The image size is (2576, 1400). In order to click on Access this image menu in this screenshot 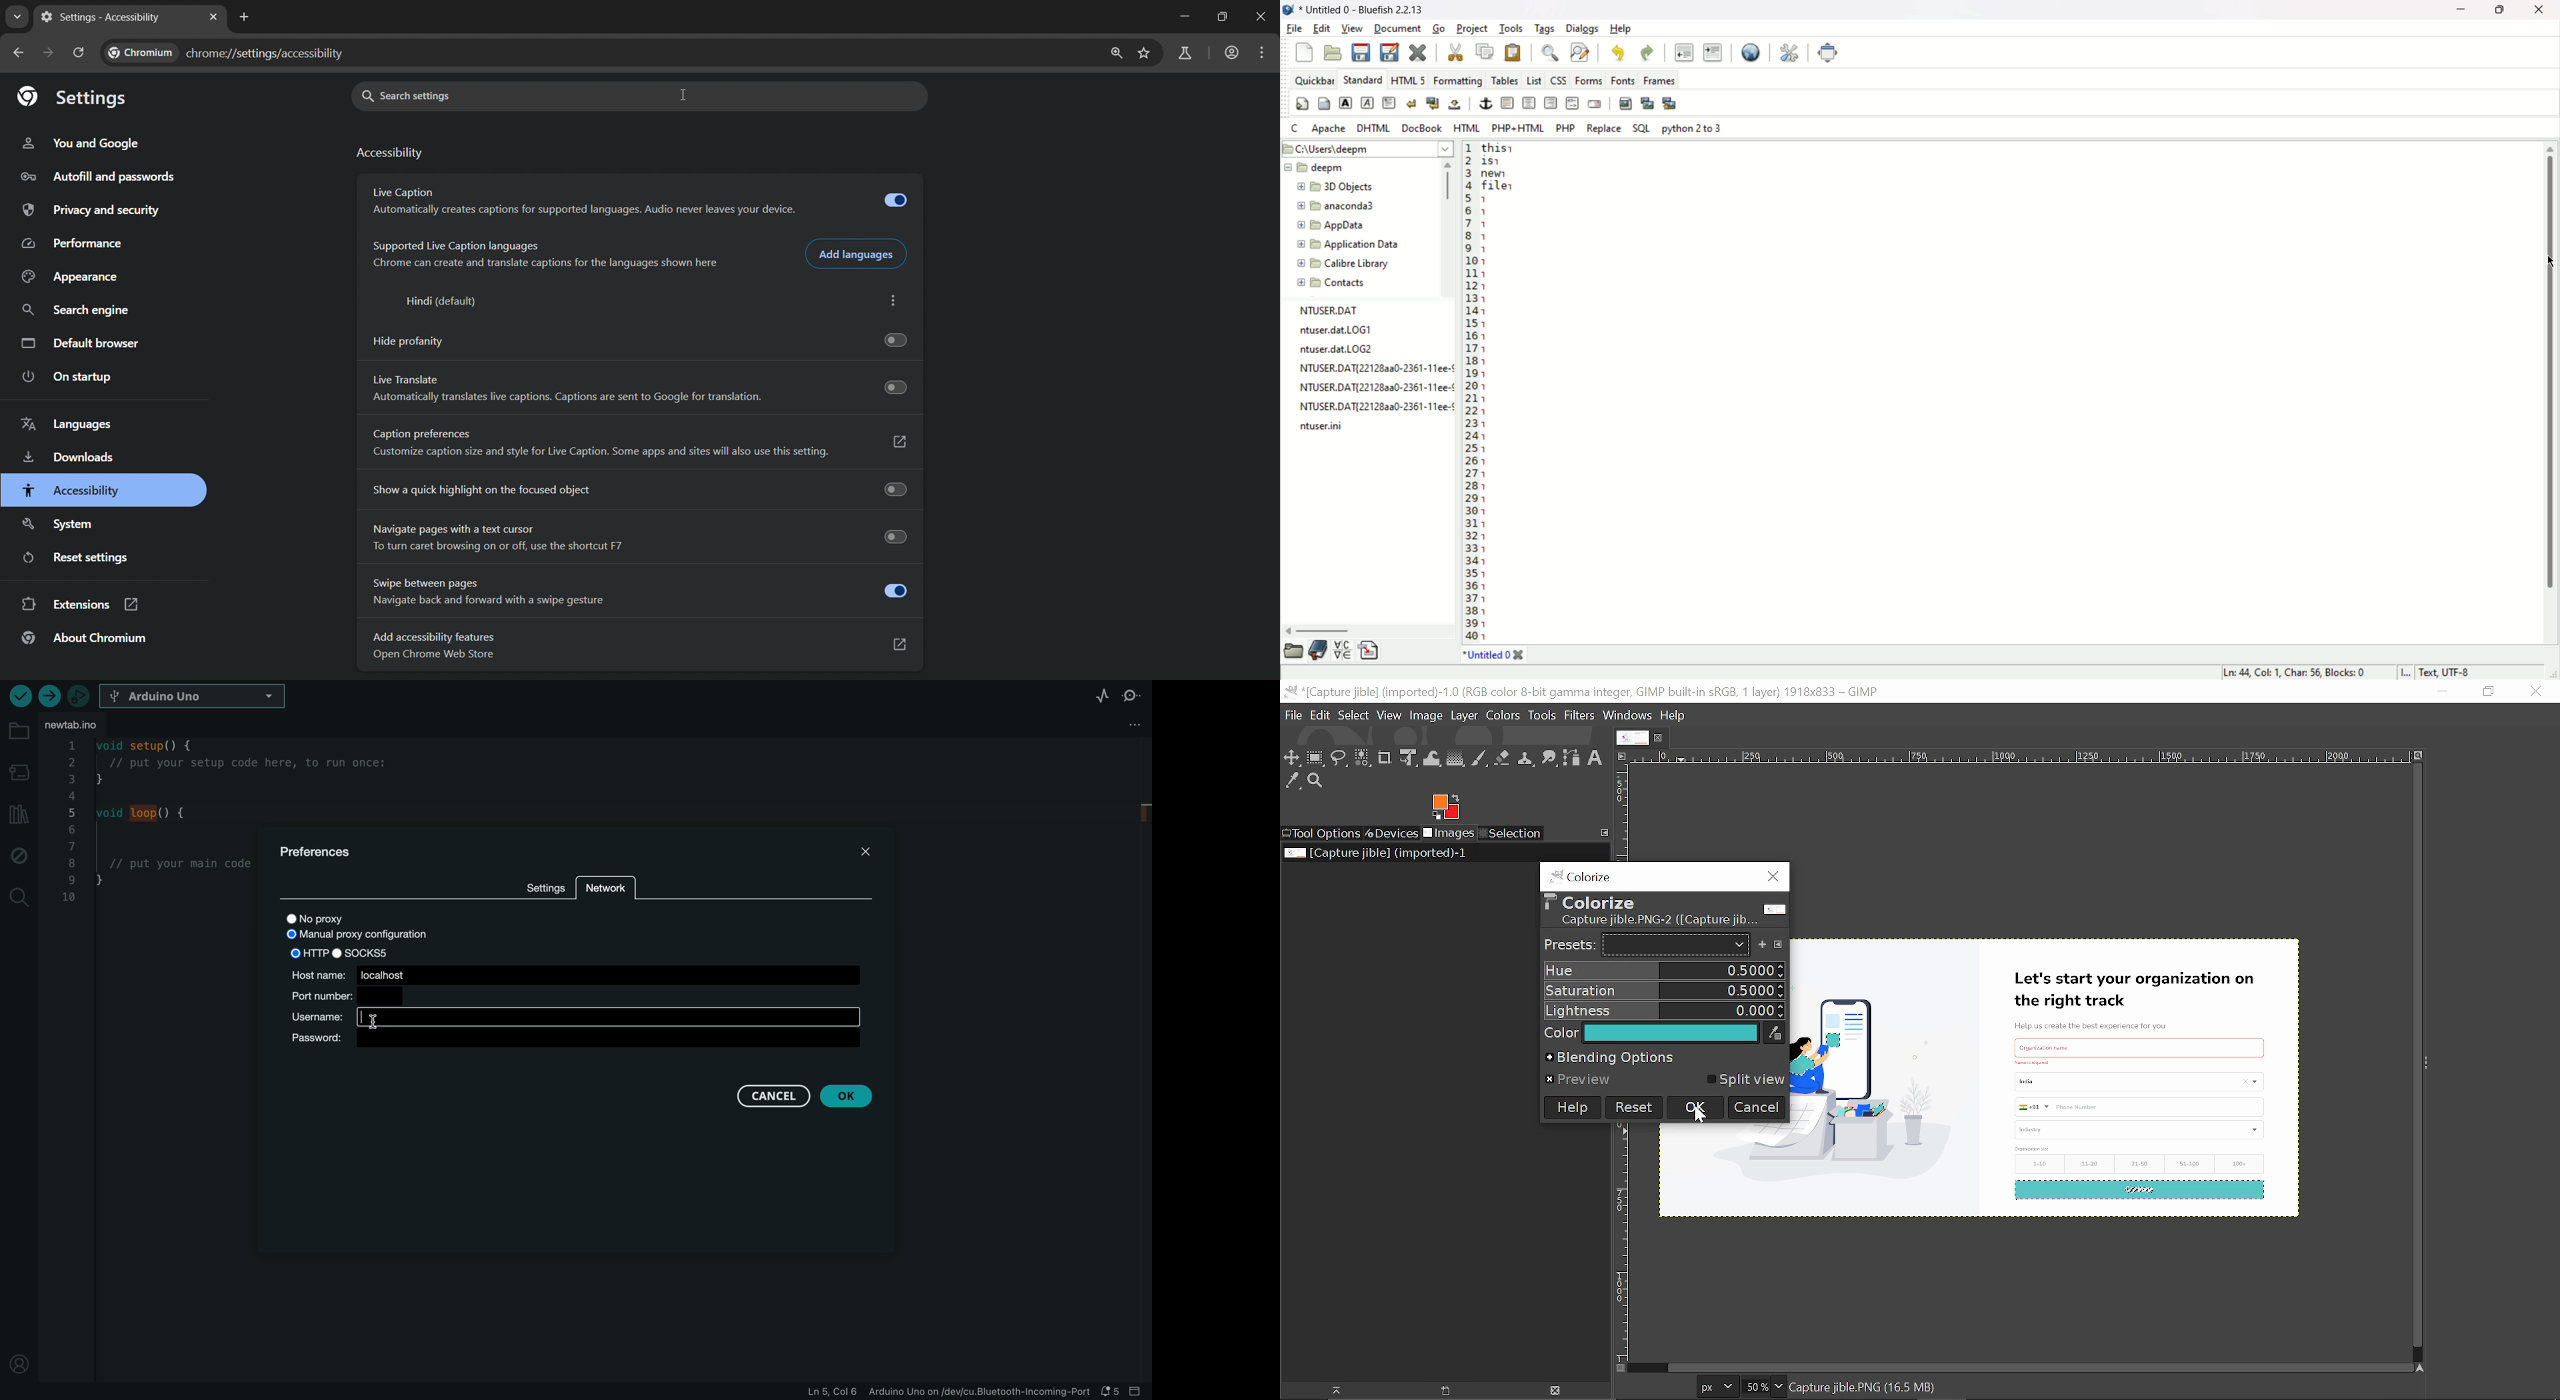, I will do `click(1621, 755)`.